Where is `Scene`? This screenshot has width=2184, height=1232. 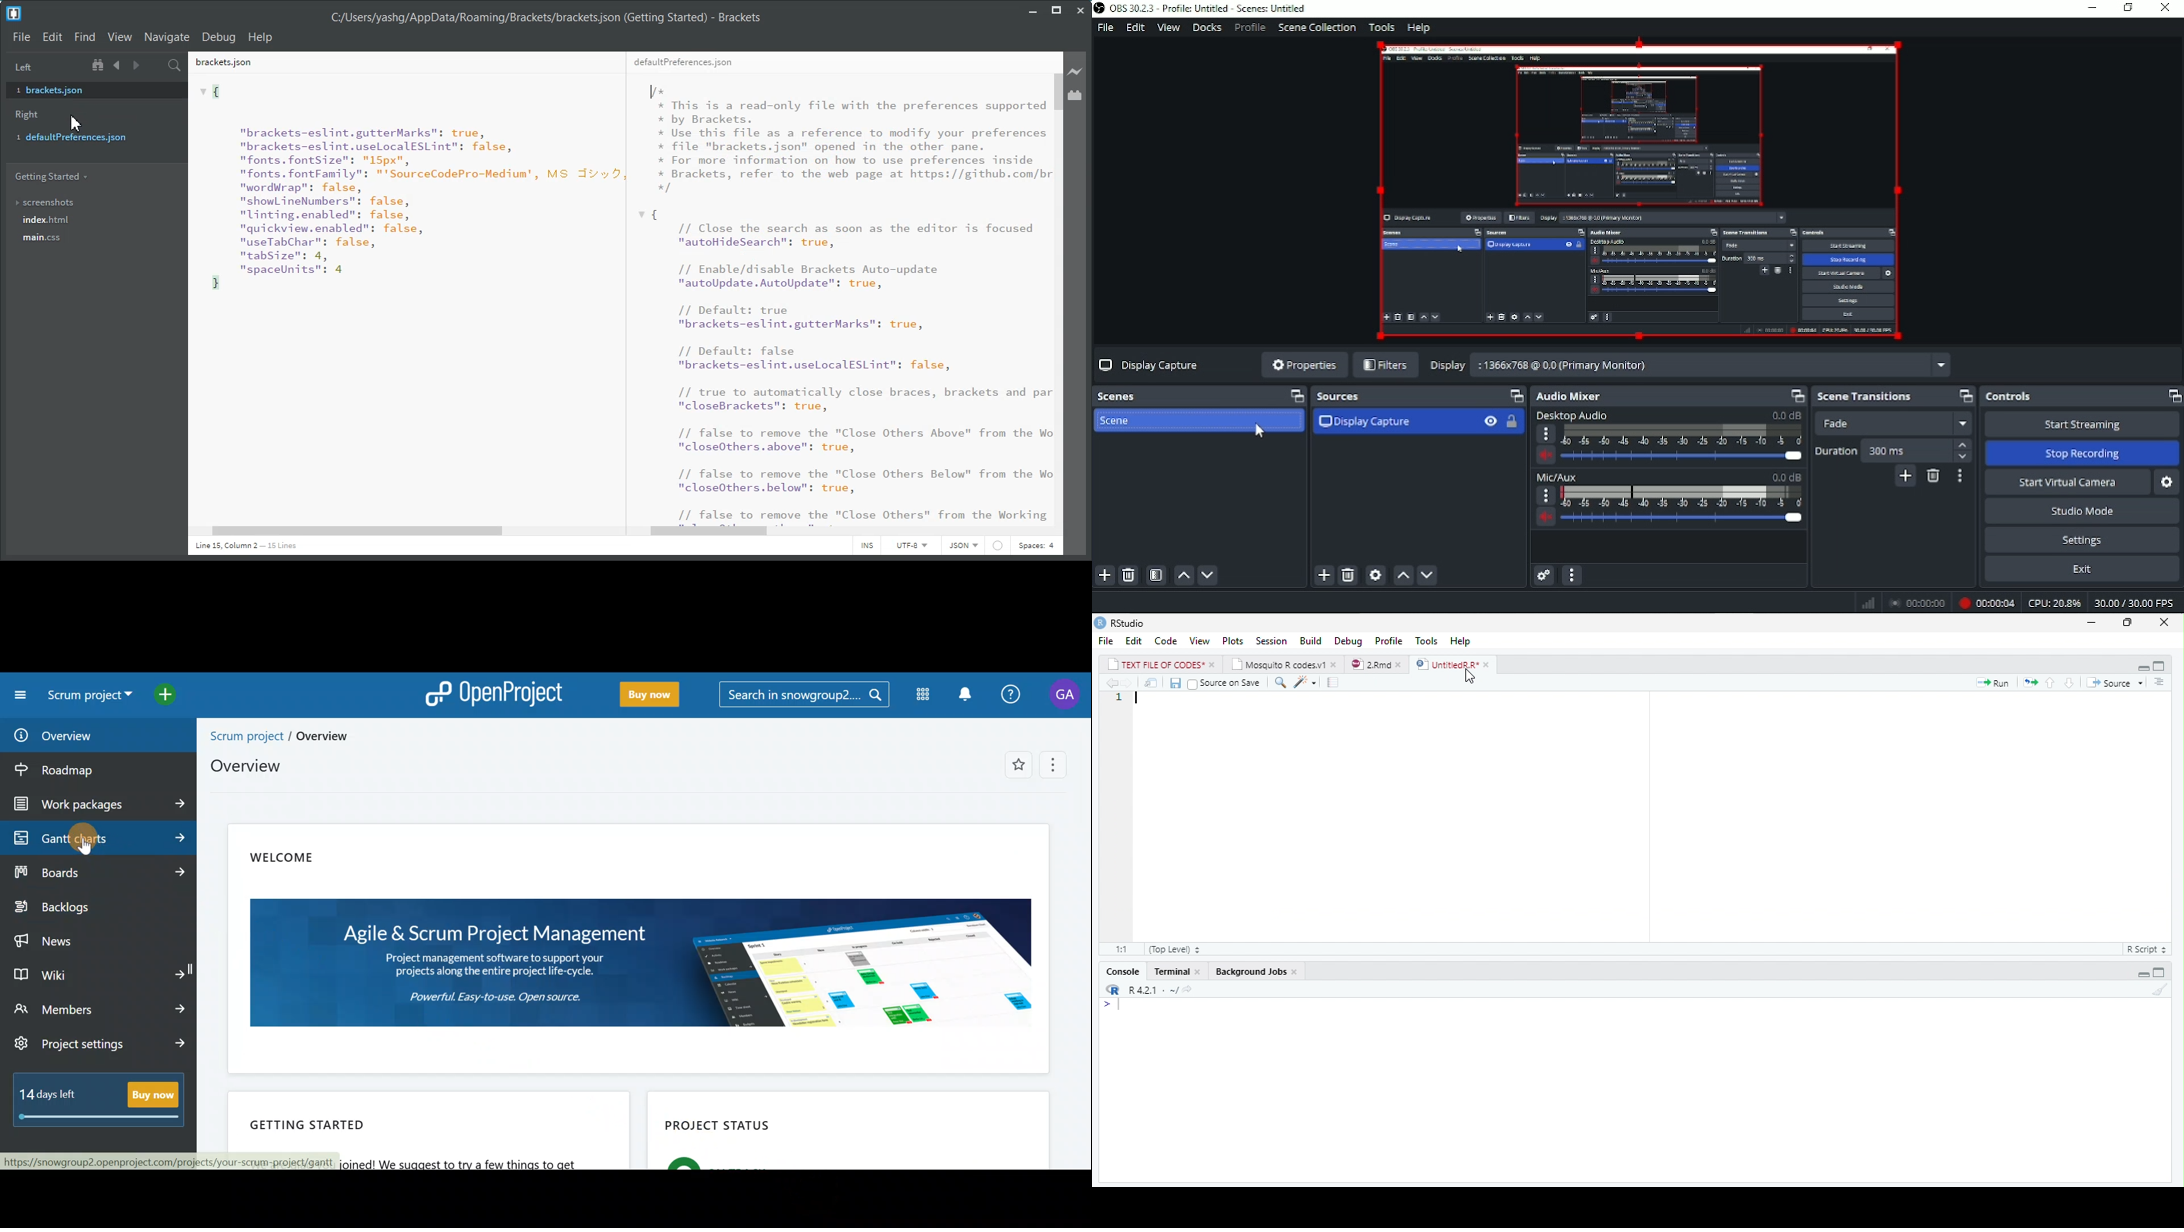
Scene is located at coordinates (1119, 420).